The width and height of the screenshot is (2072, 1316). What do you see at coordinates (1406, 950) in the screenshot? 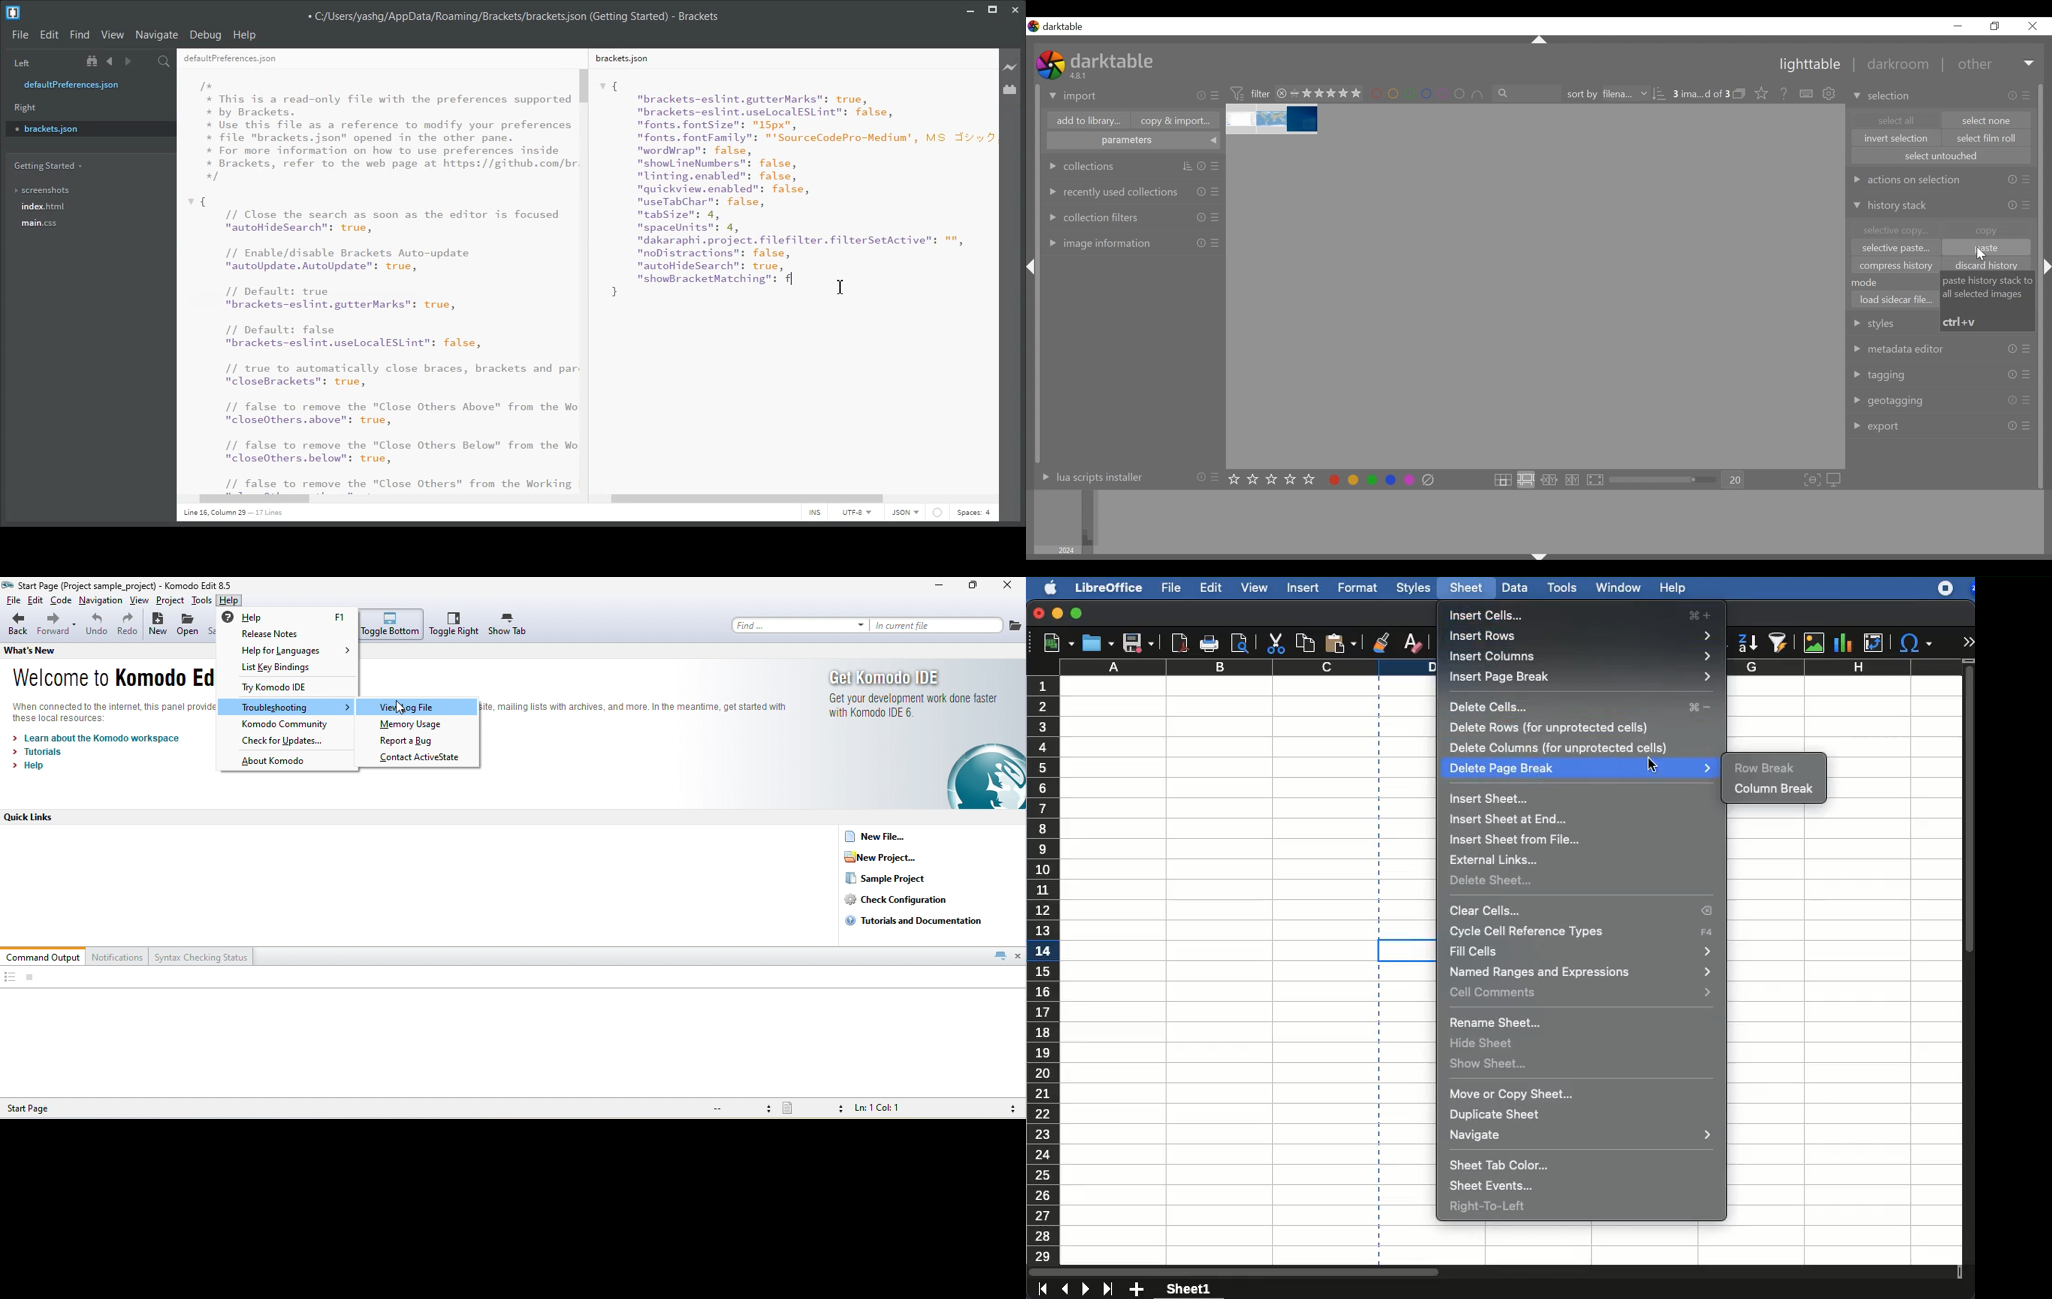
I see `cell selected` at bounding box center [1406, 950].